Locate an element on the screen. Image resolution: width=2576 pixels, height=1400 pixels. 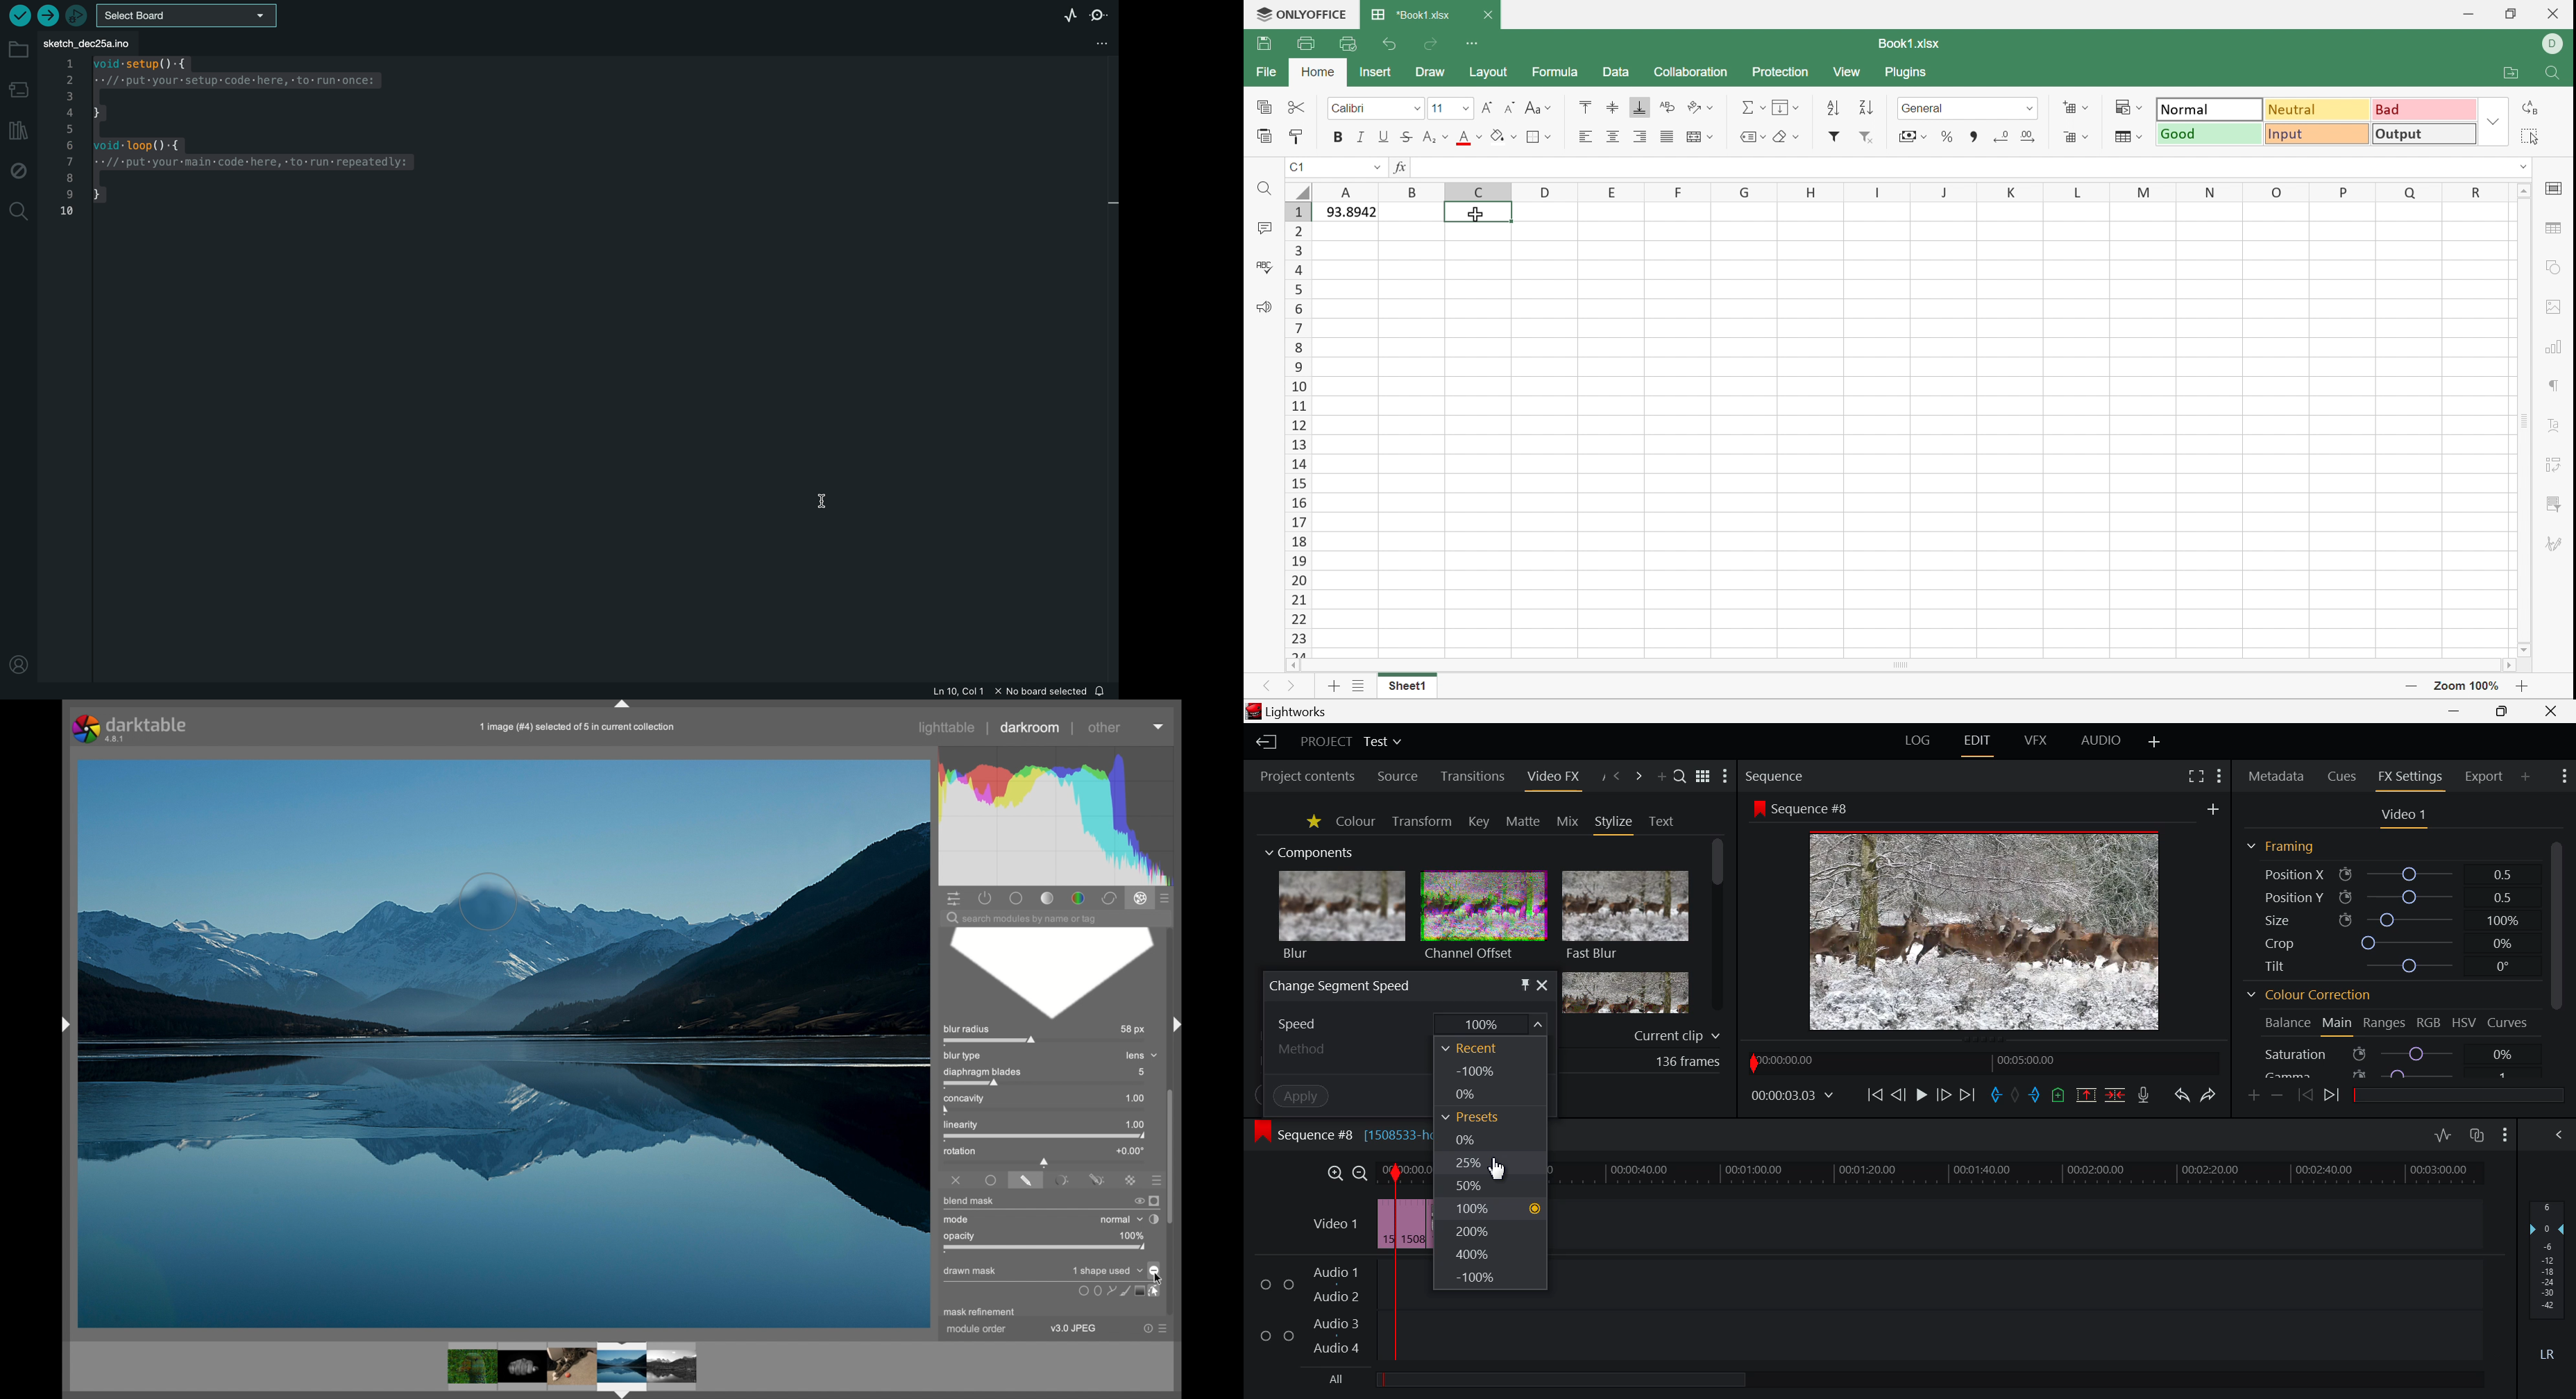
Colour Correction is located at coordinates (2309, 996).